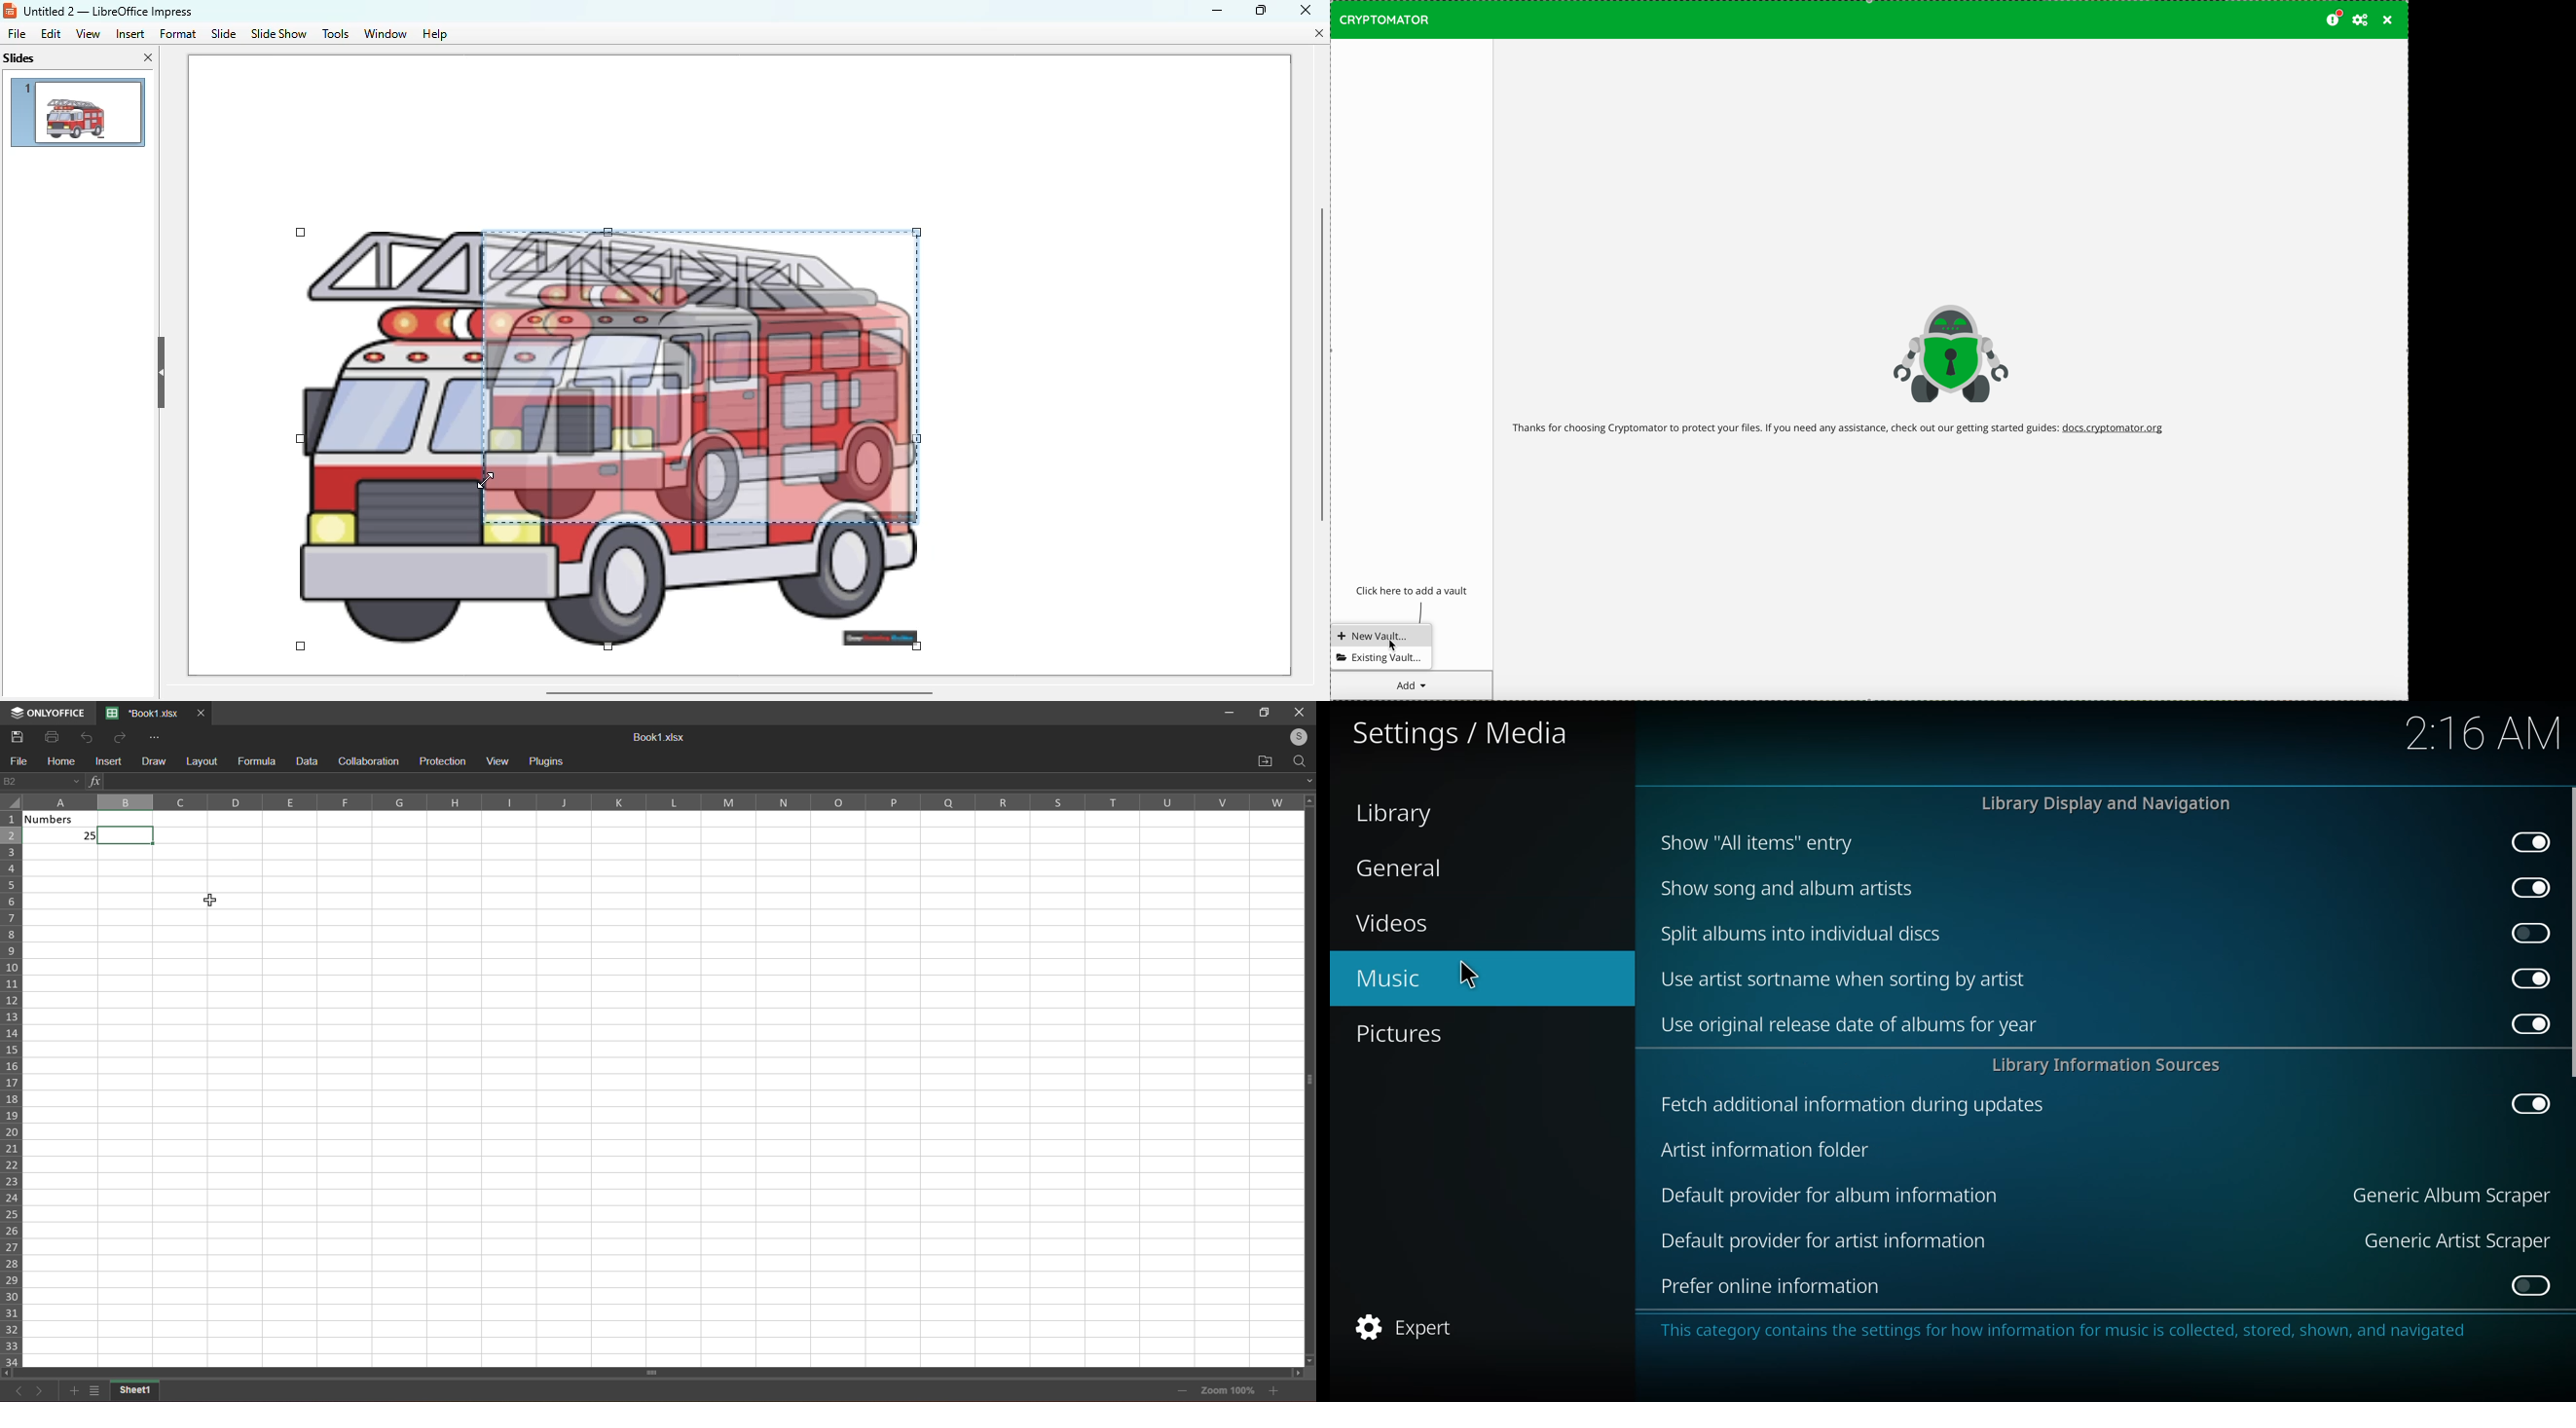 This screenshot has height=1428, width=2576. Describe the element at coordinates (1301, 759) in the screenshot. I see `search` at that location.